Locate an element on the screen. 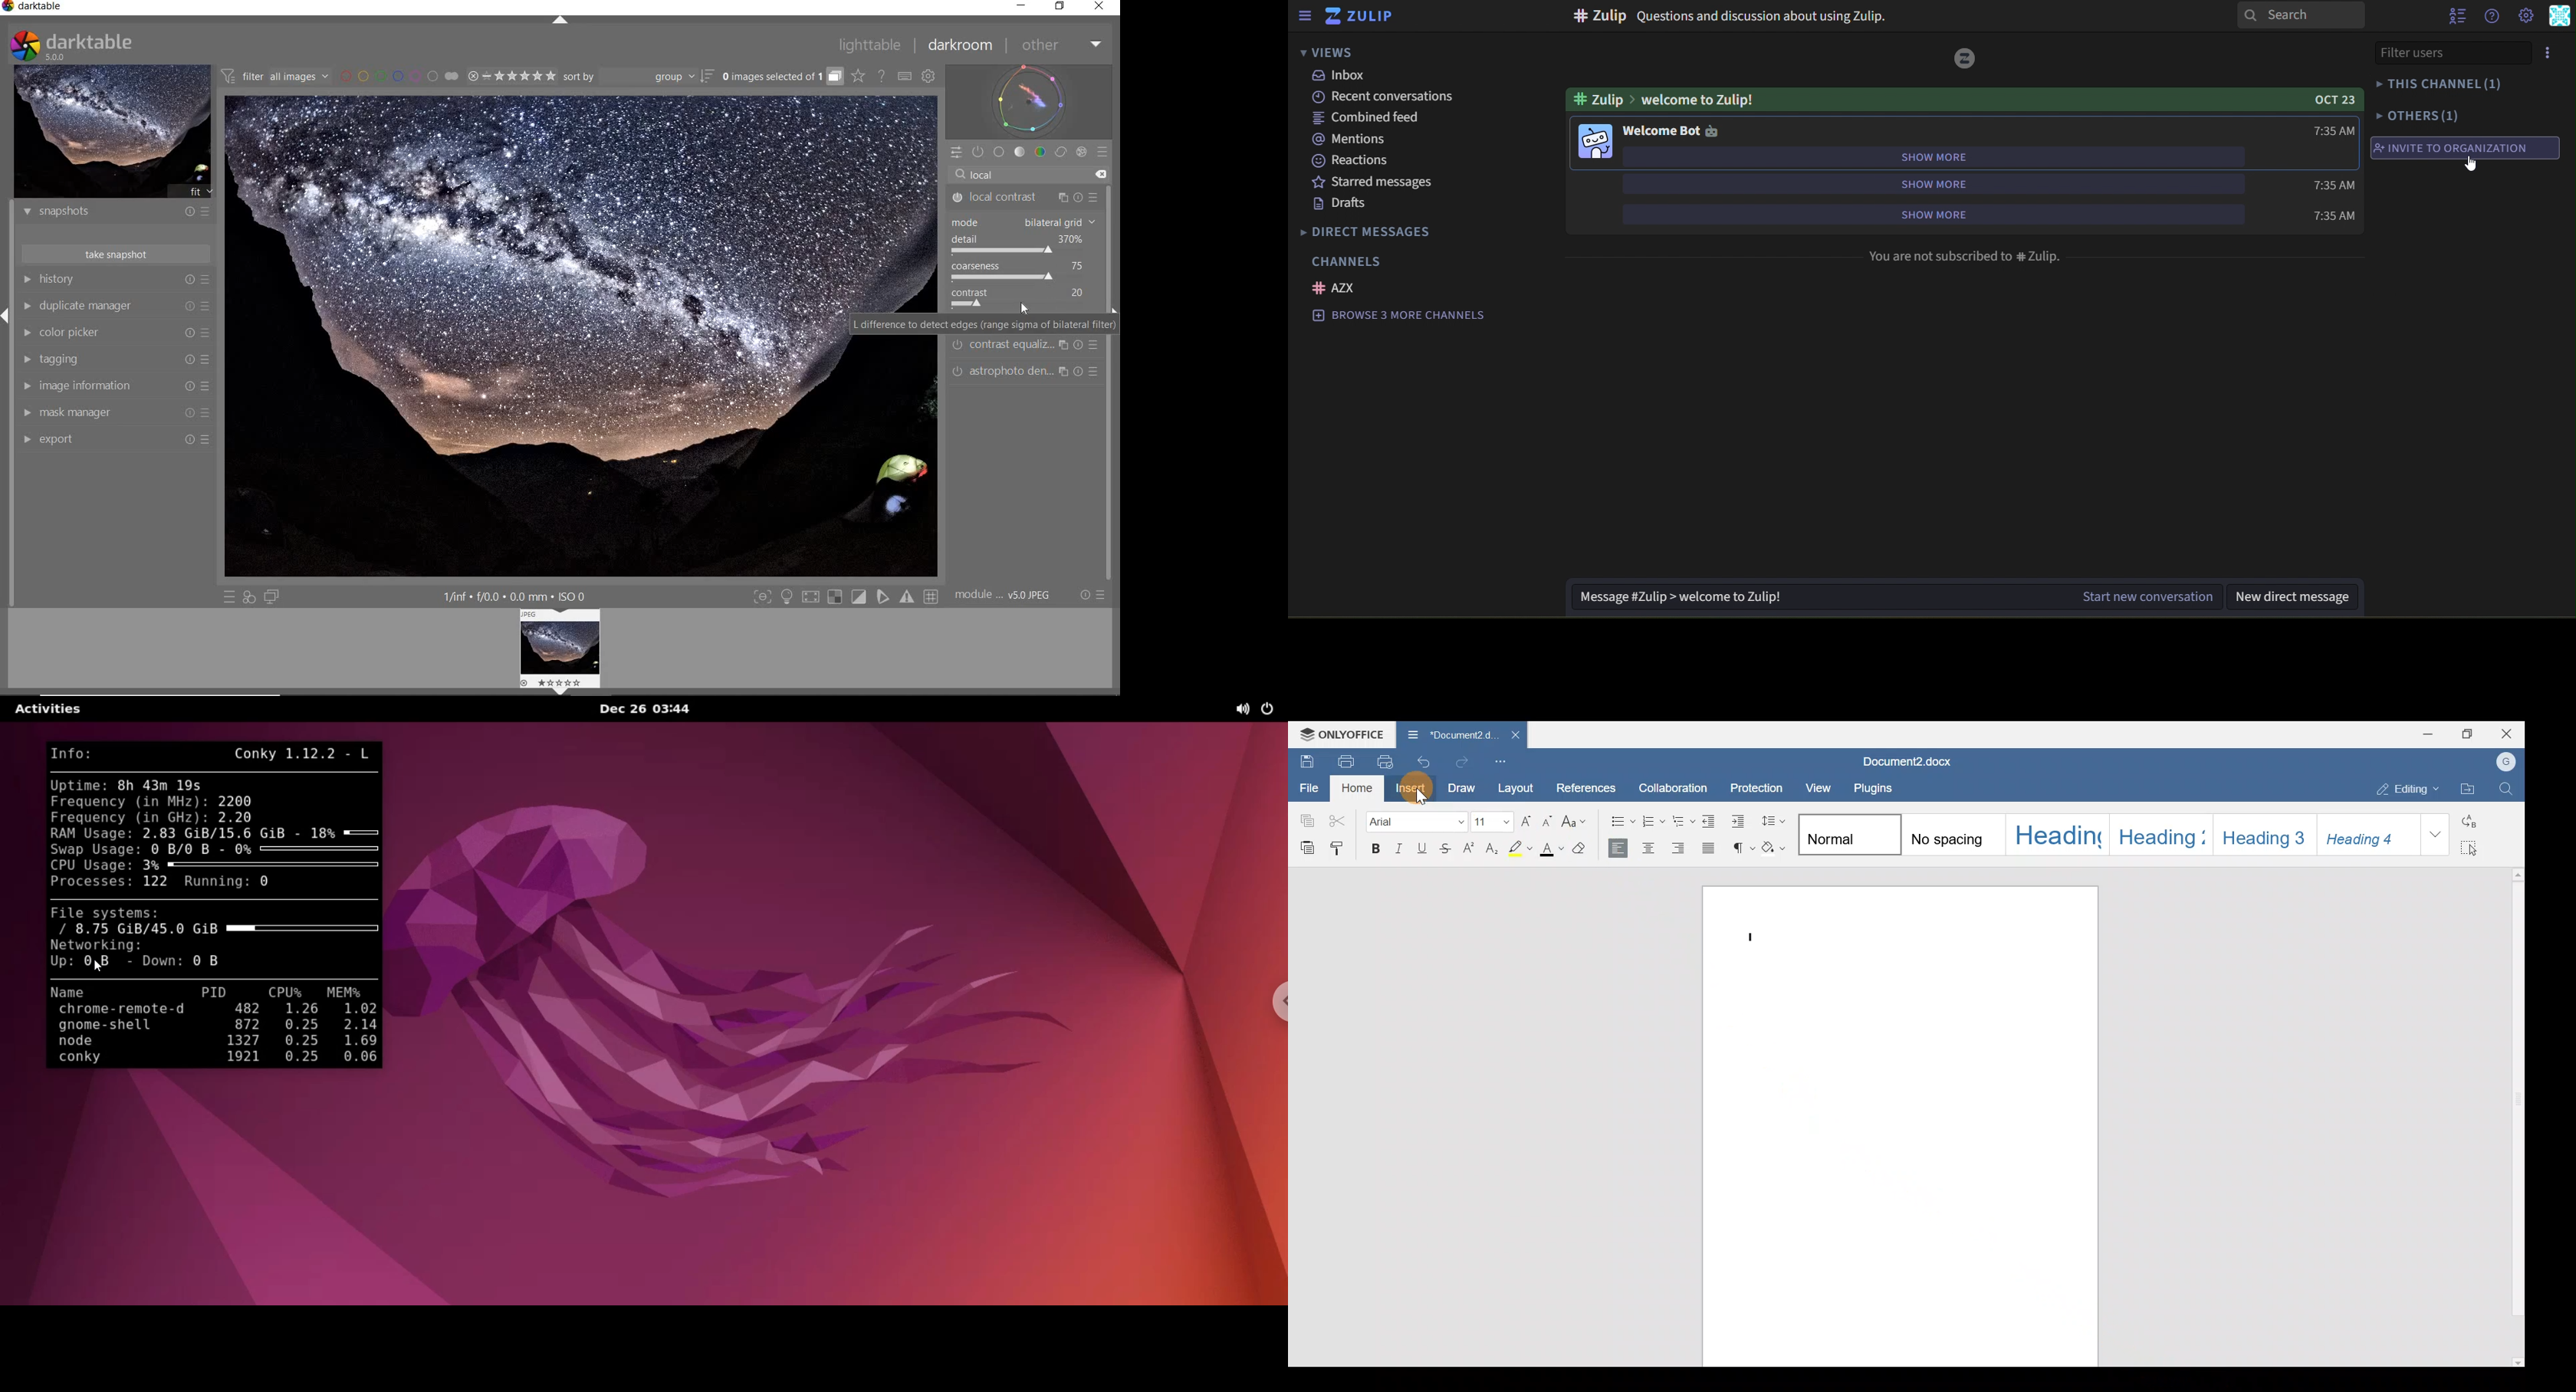  filter users is located at coordinates (2452, 53).